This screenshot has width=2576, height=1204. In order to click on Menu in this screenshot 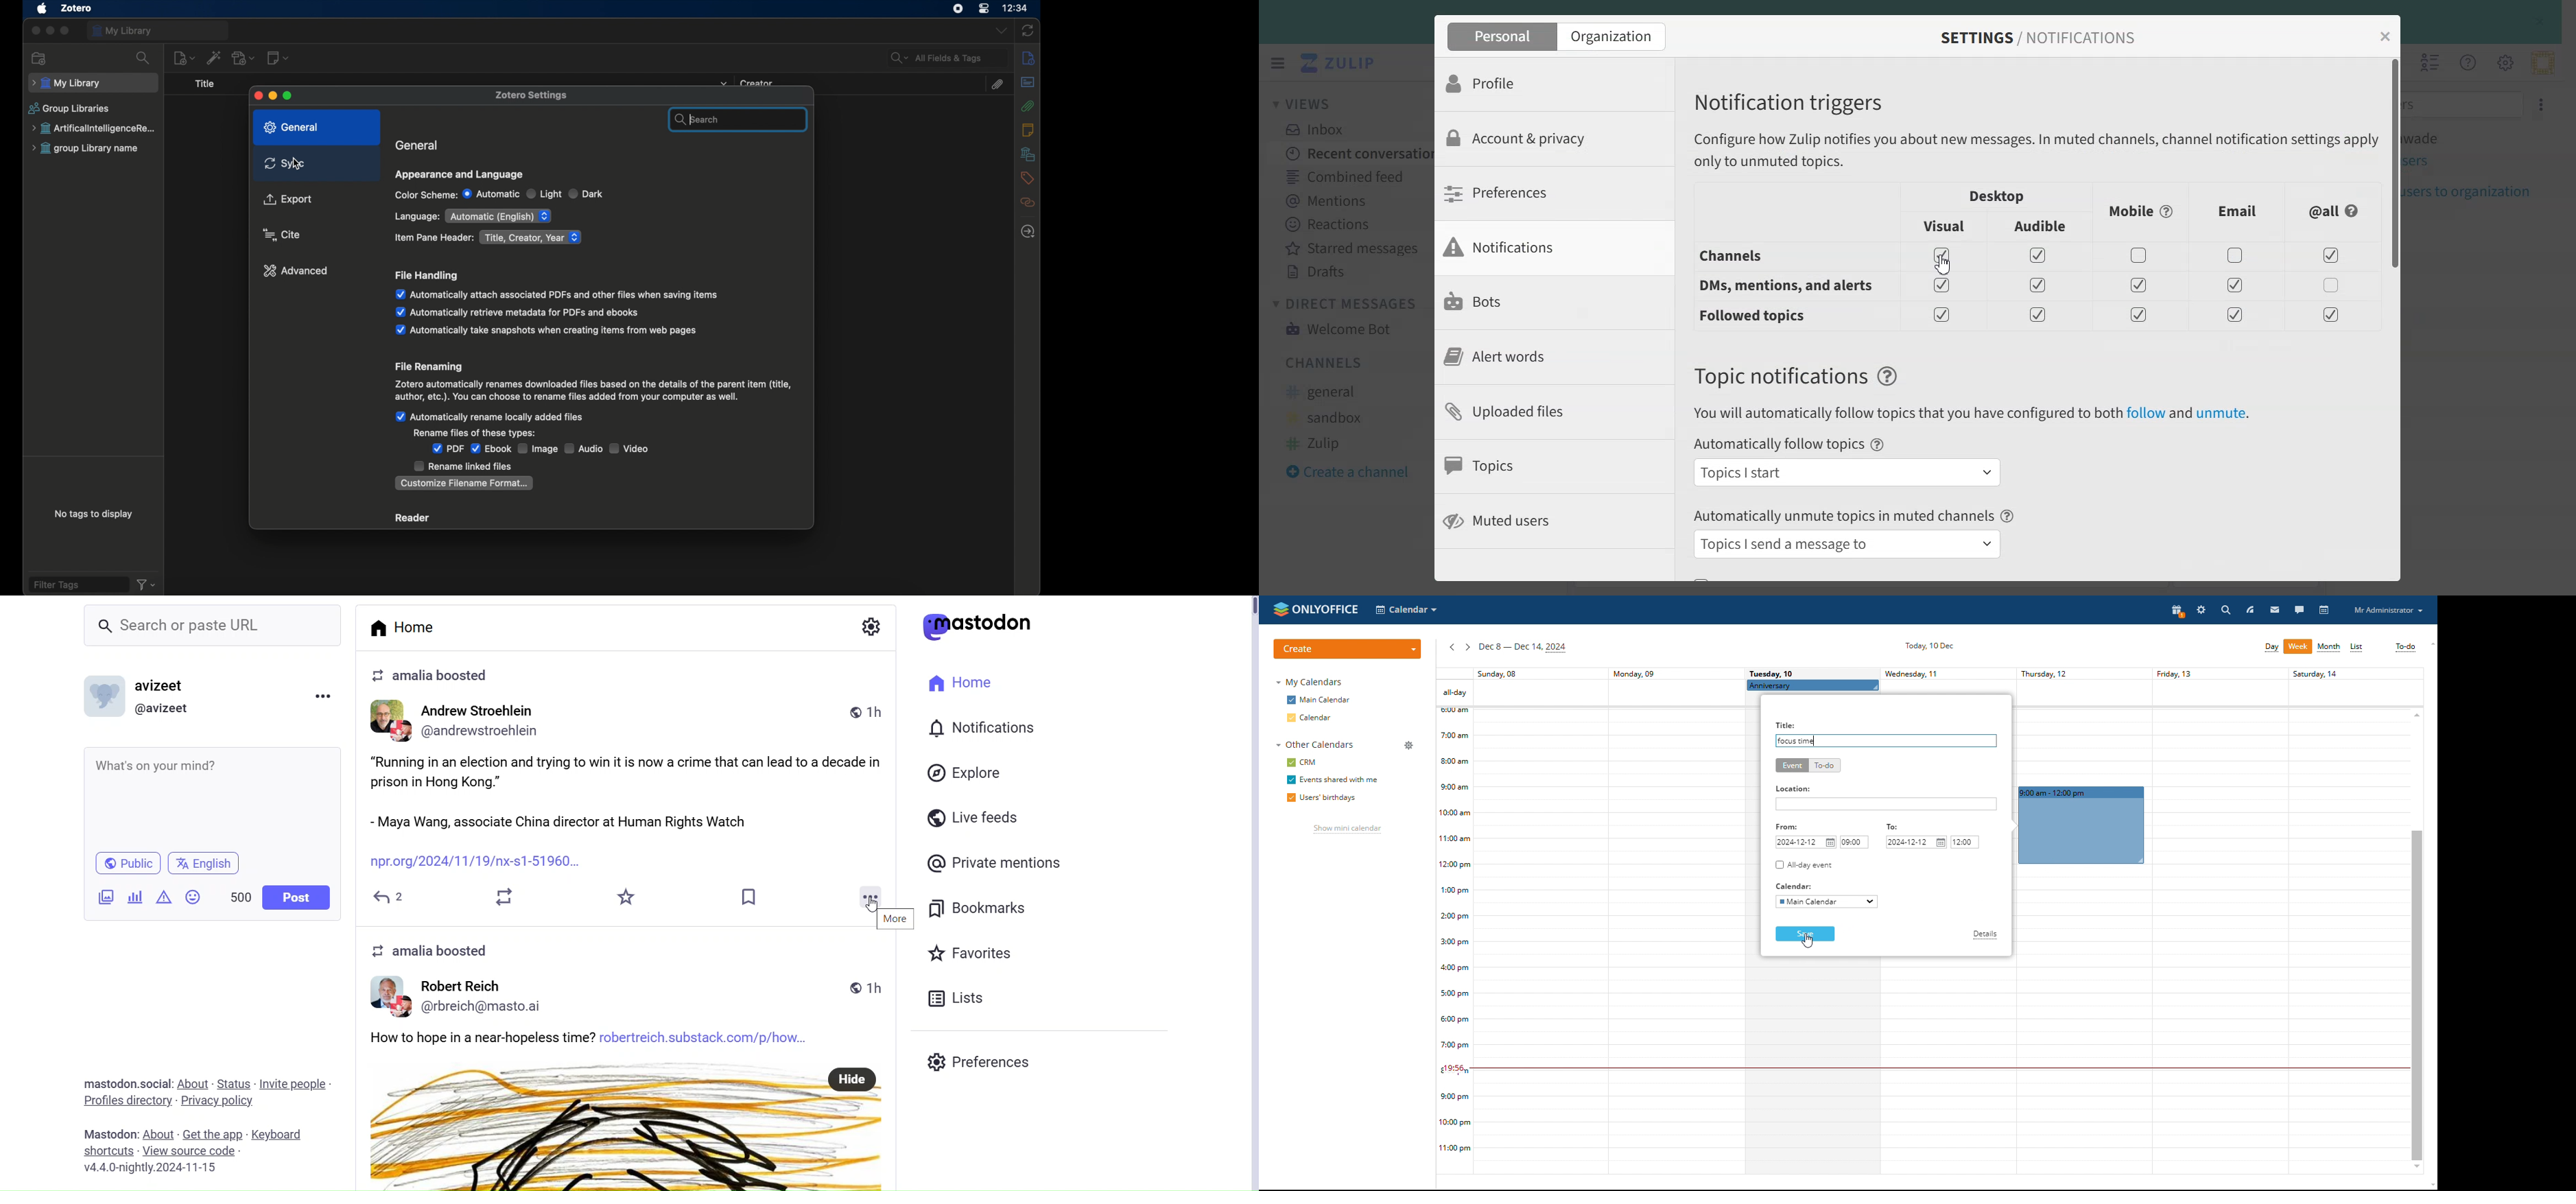, I will do `click(326, 695)`.